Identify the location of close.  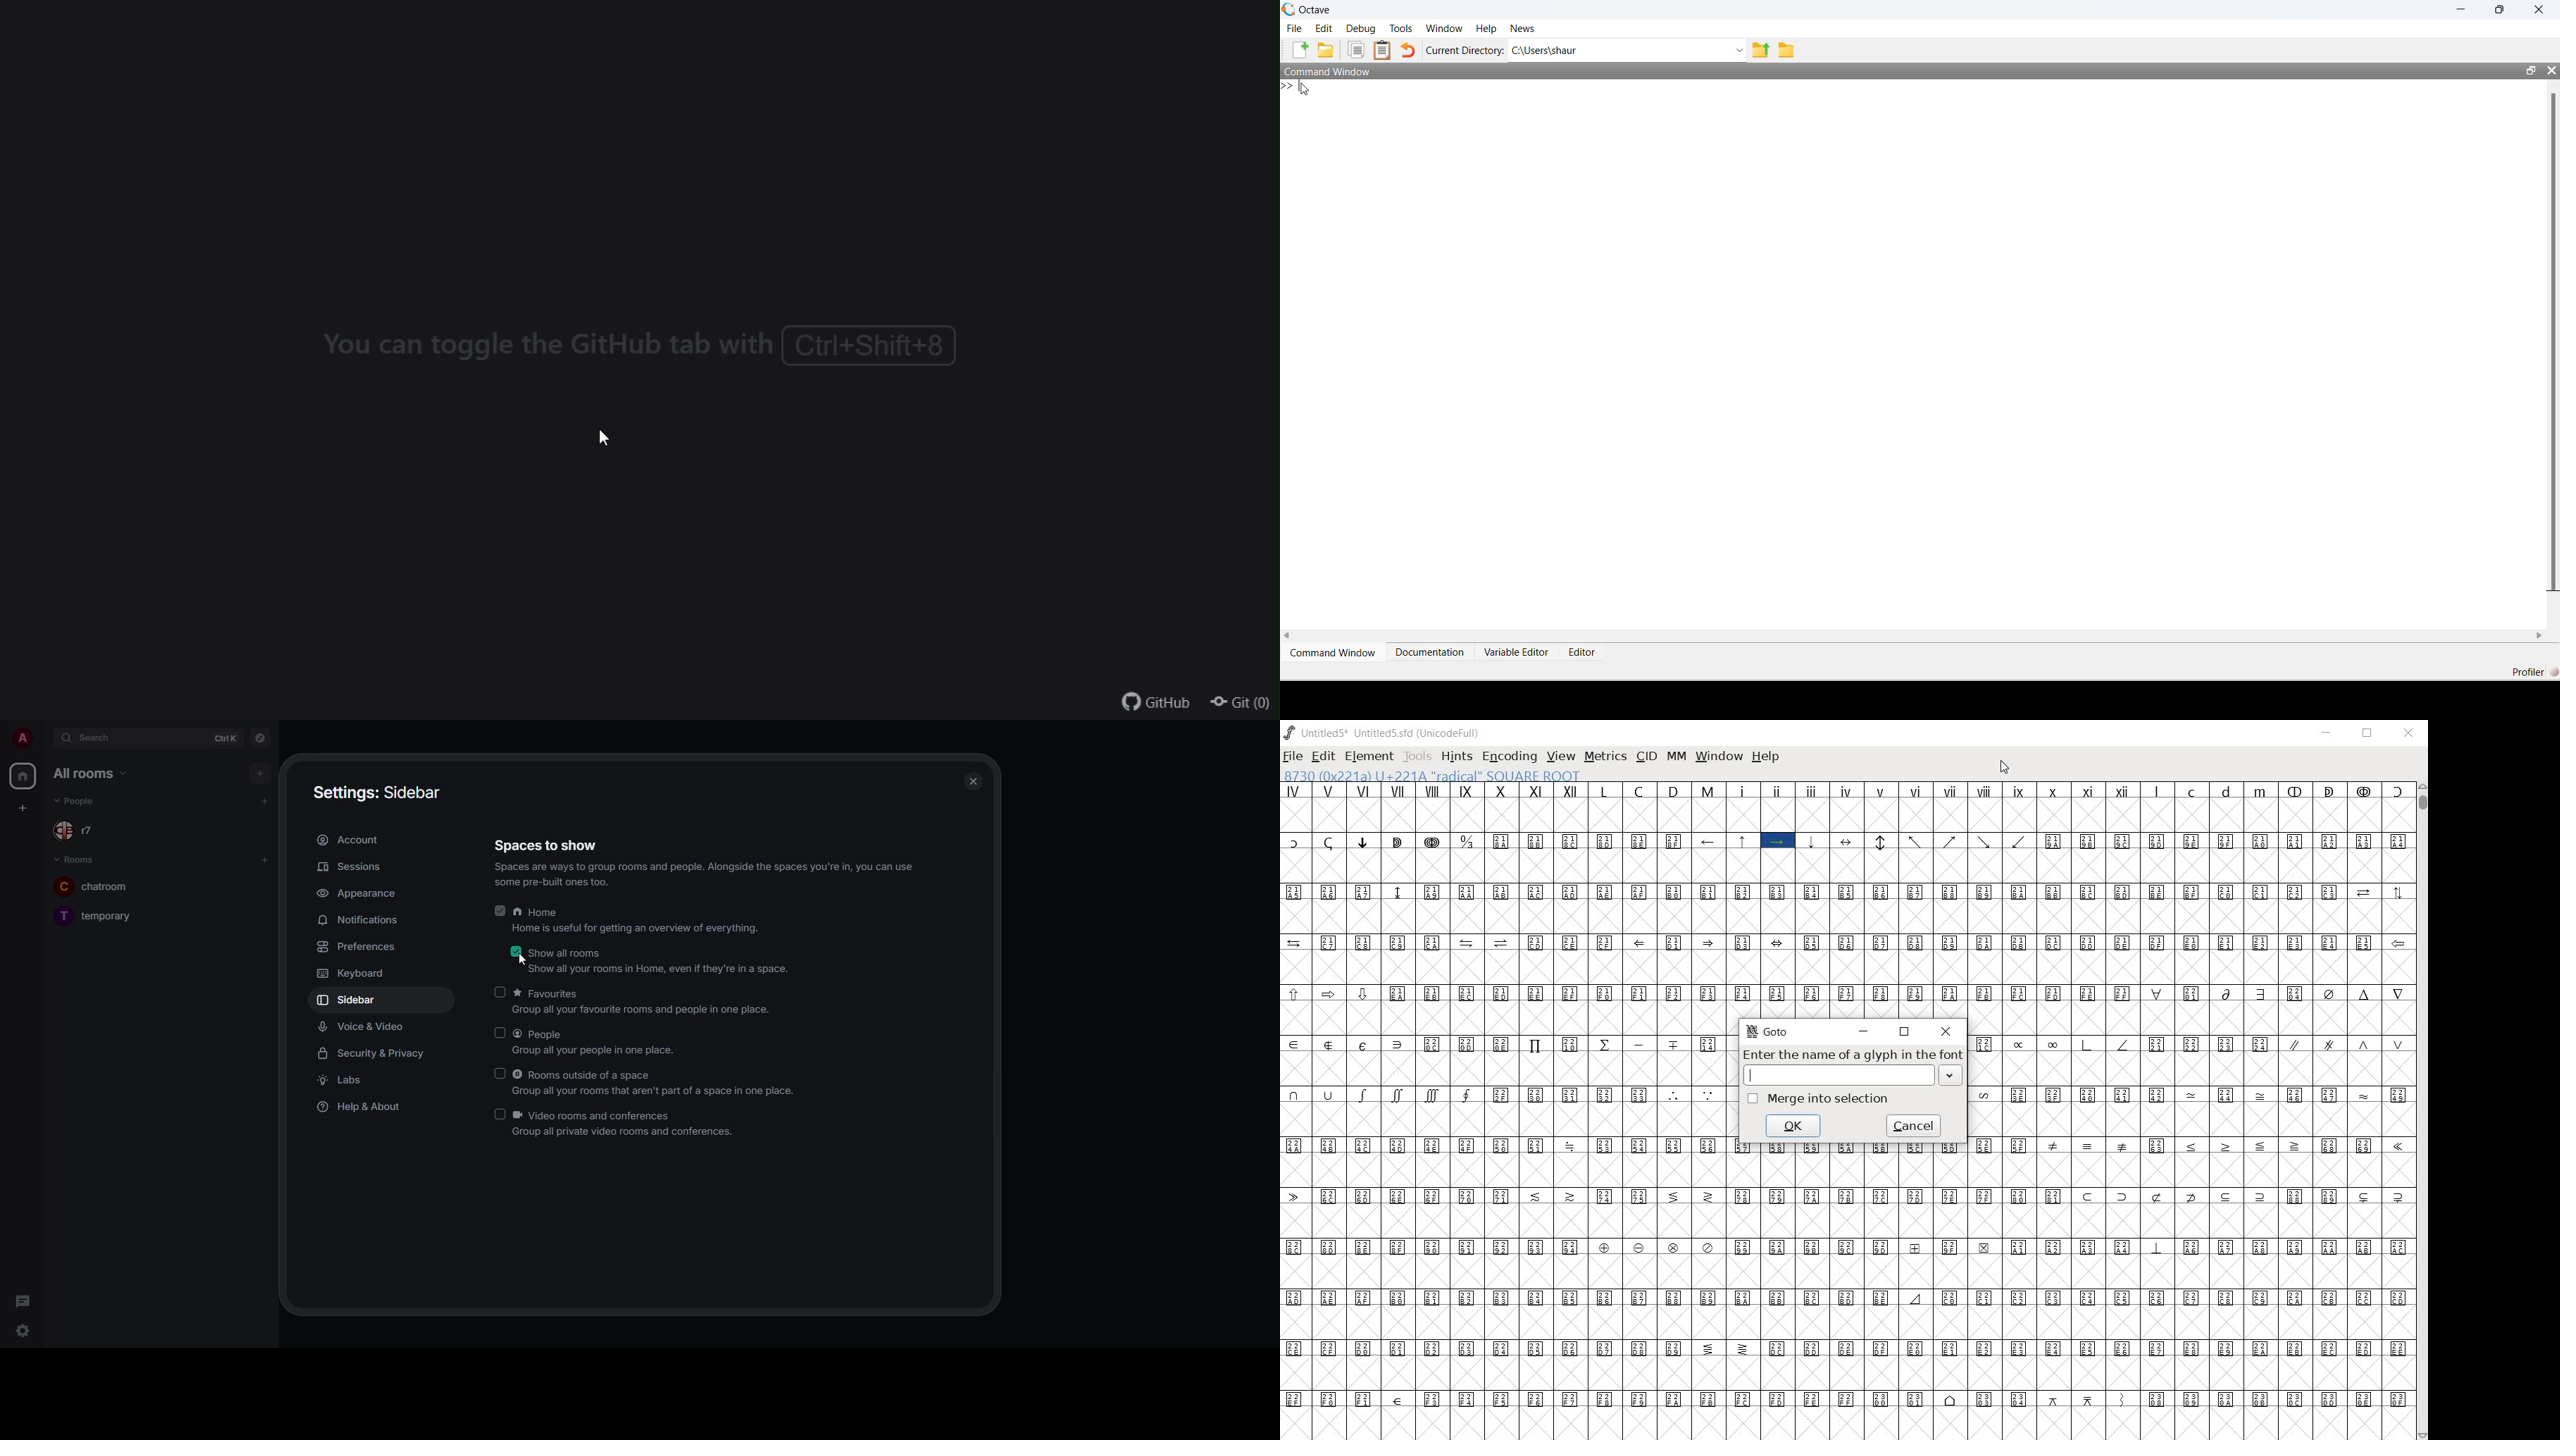
(972, 780).